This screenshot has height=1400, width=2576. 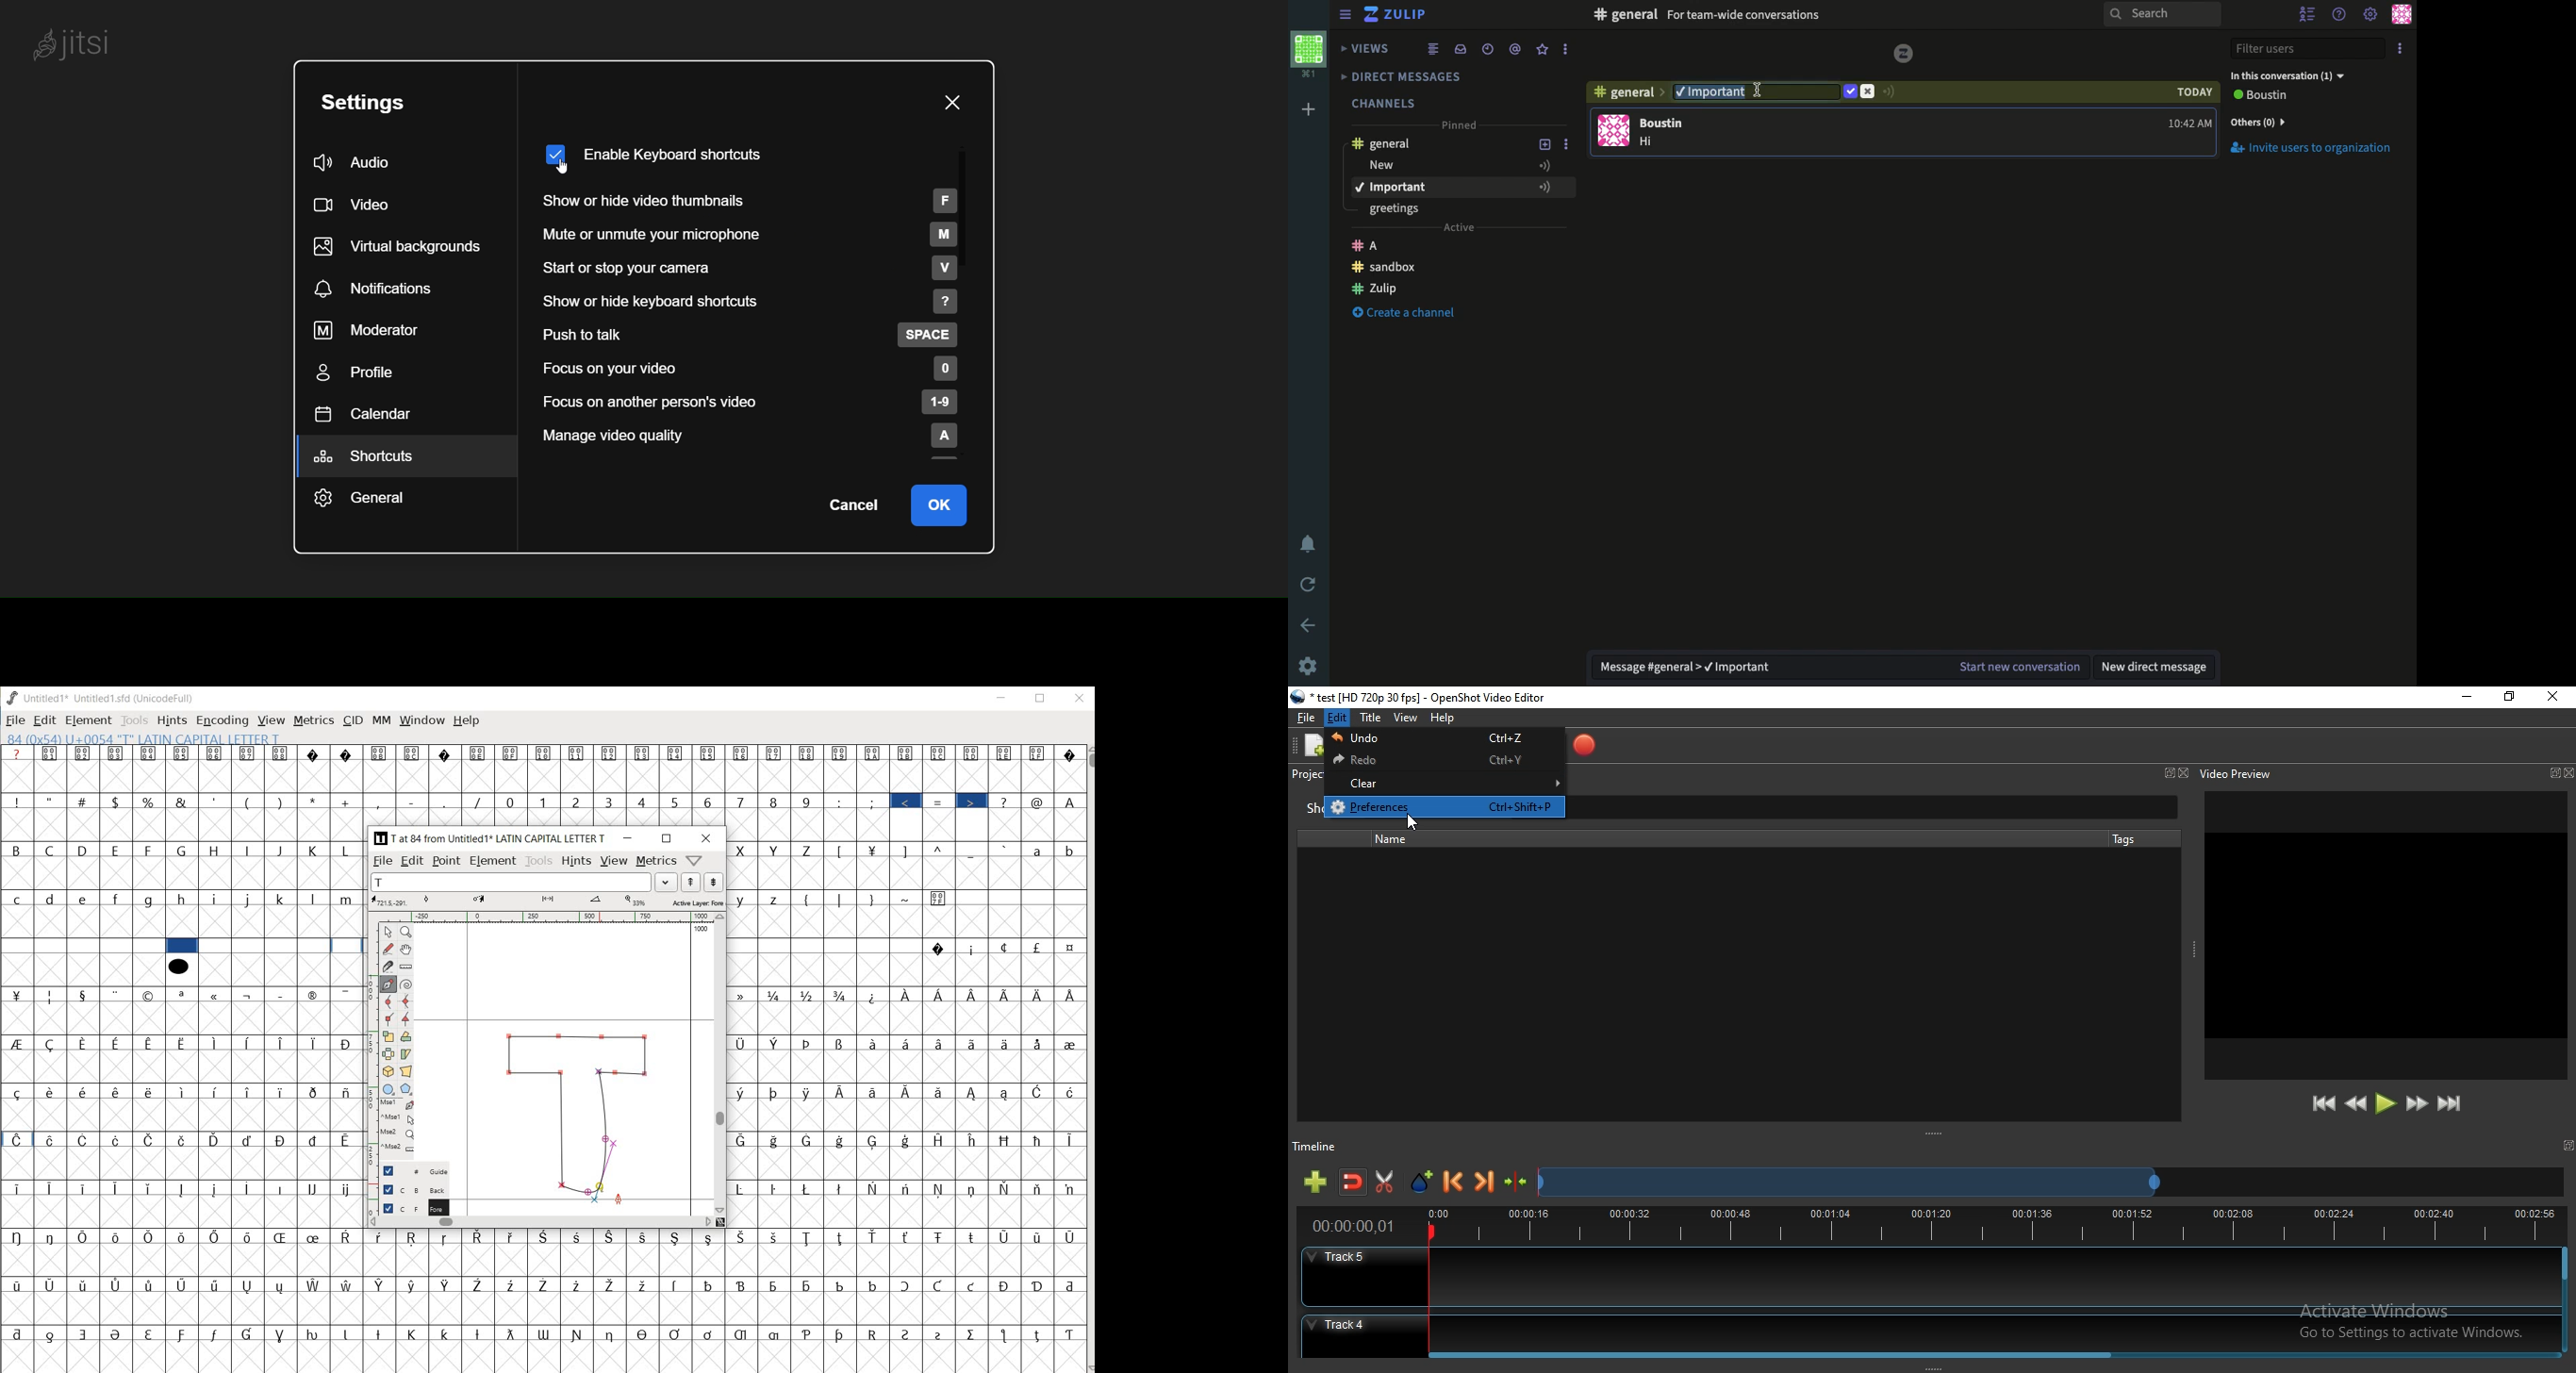 What do you see at coordinates (776, 1092) in the screenshot?
I see `Symbol` at bounding box center [776, 1092].